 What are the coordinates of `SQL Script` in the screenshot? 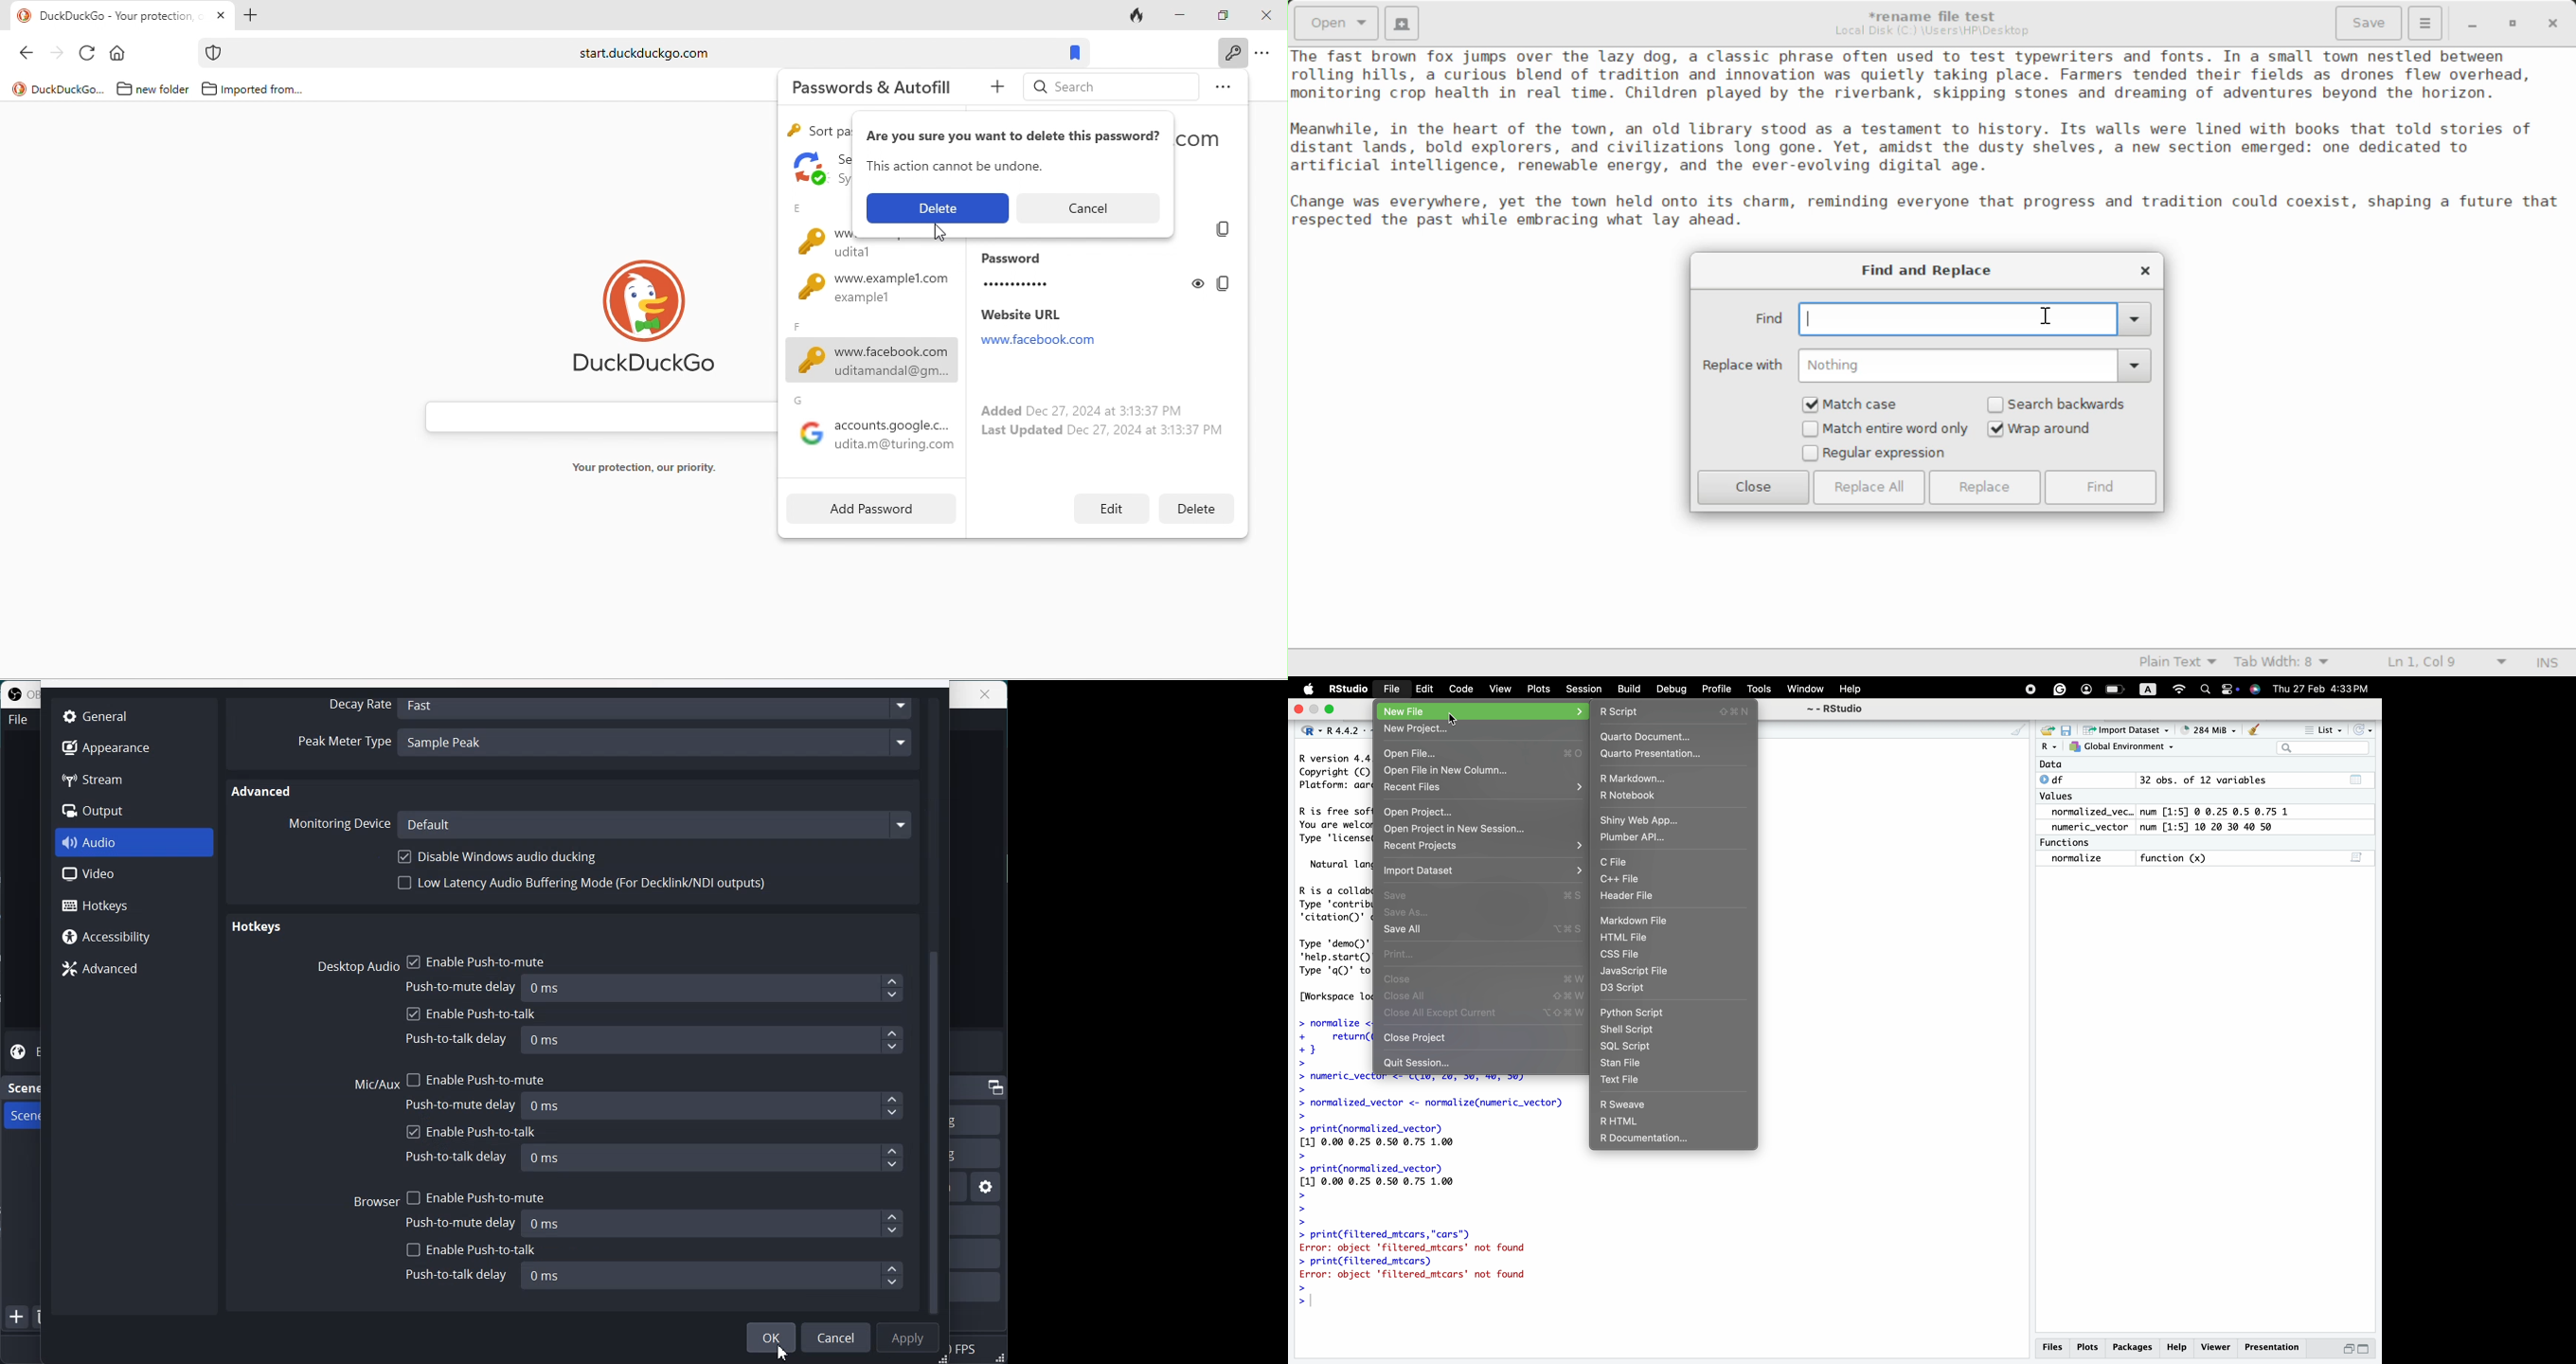 It's located at (1626, 1047).